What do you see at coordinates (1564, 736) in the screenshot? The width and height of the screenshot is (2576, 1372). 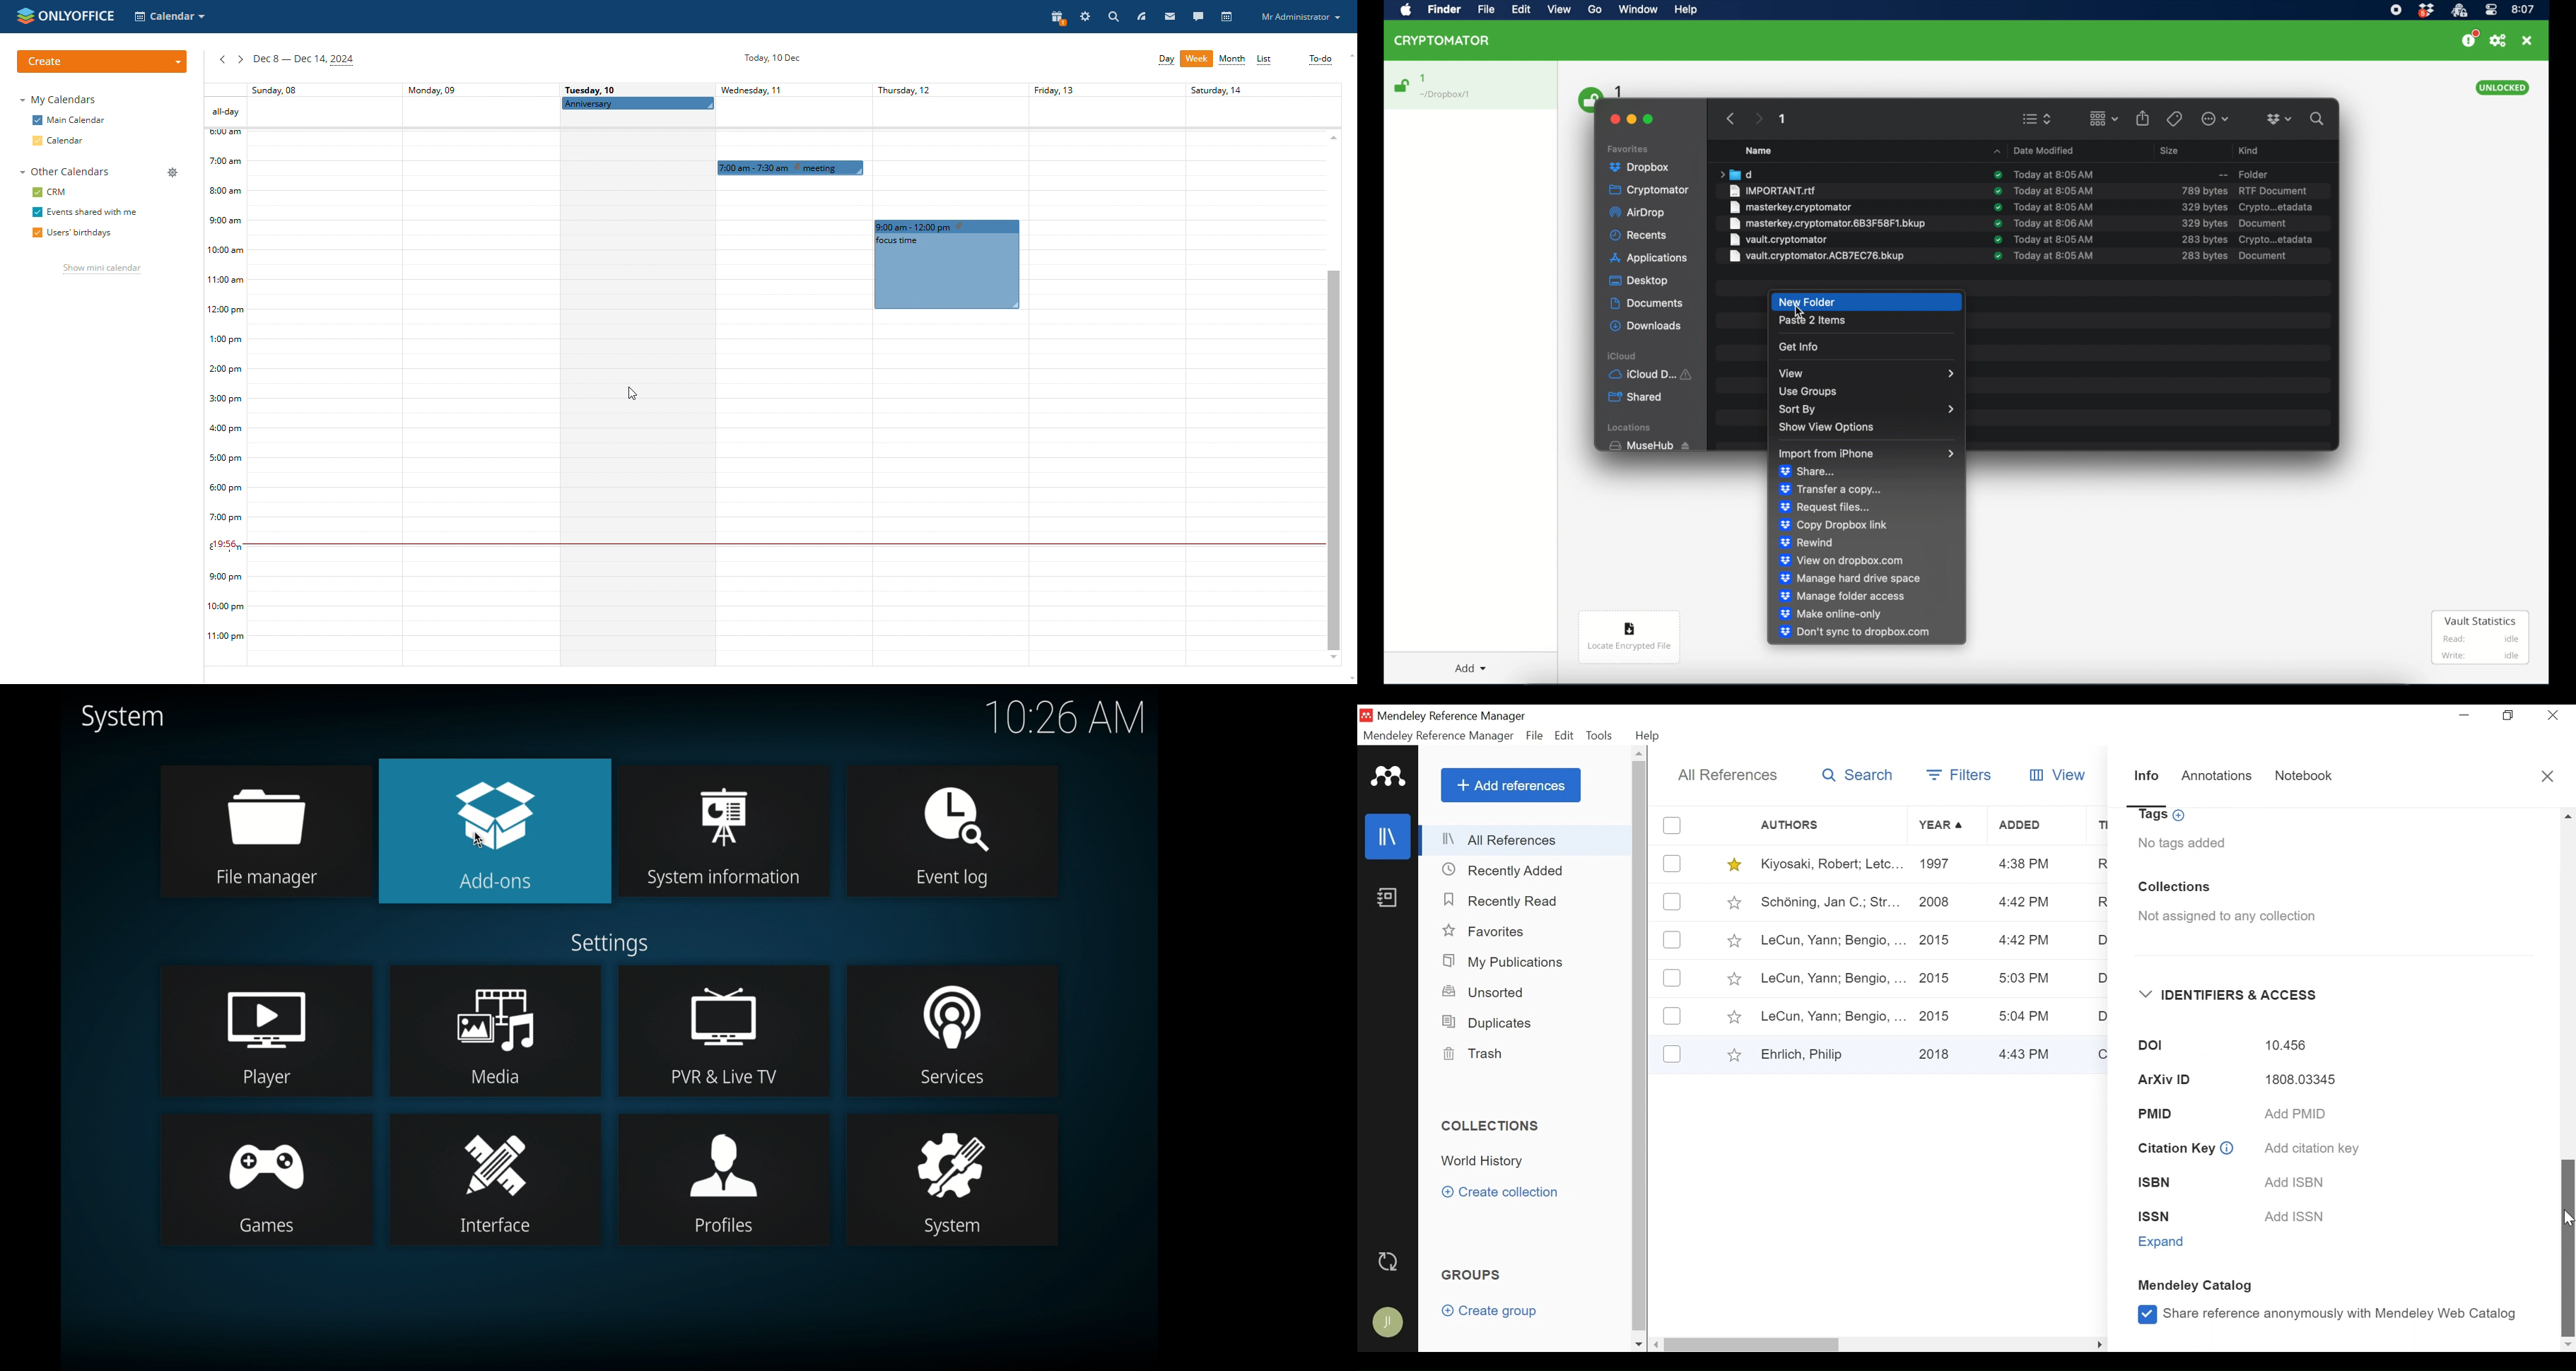 I see `Edit` at bounding box center [1564, 736].